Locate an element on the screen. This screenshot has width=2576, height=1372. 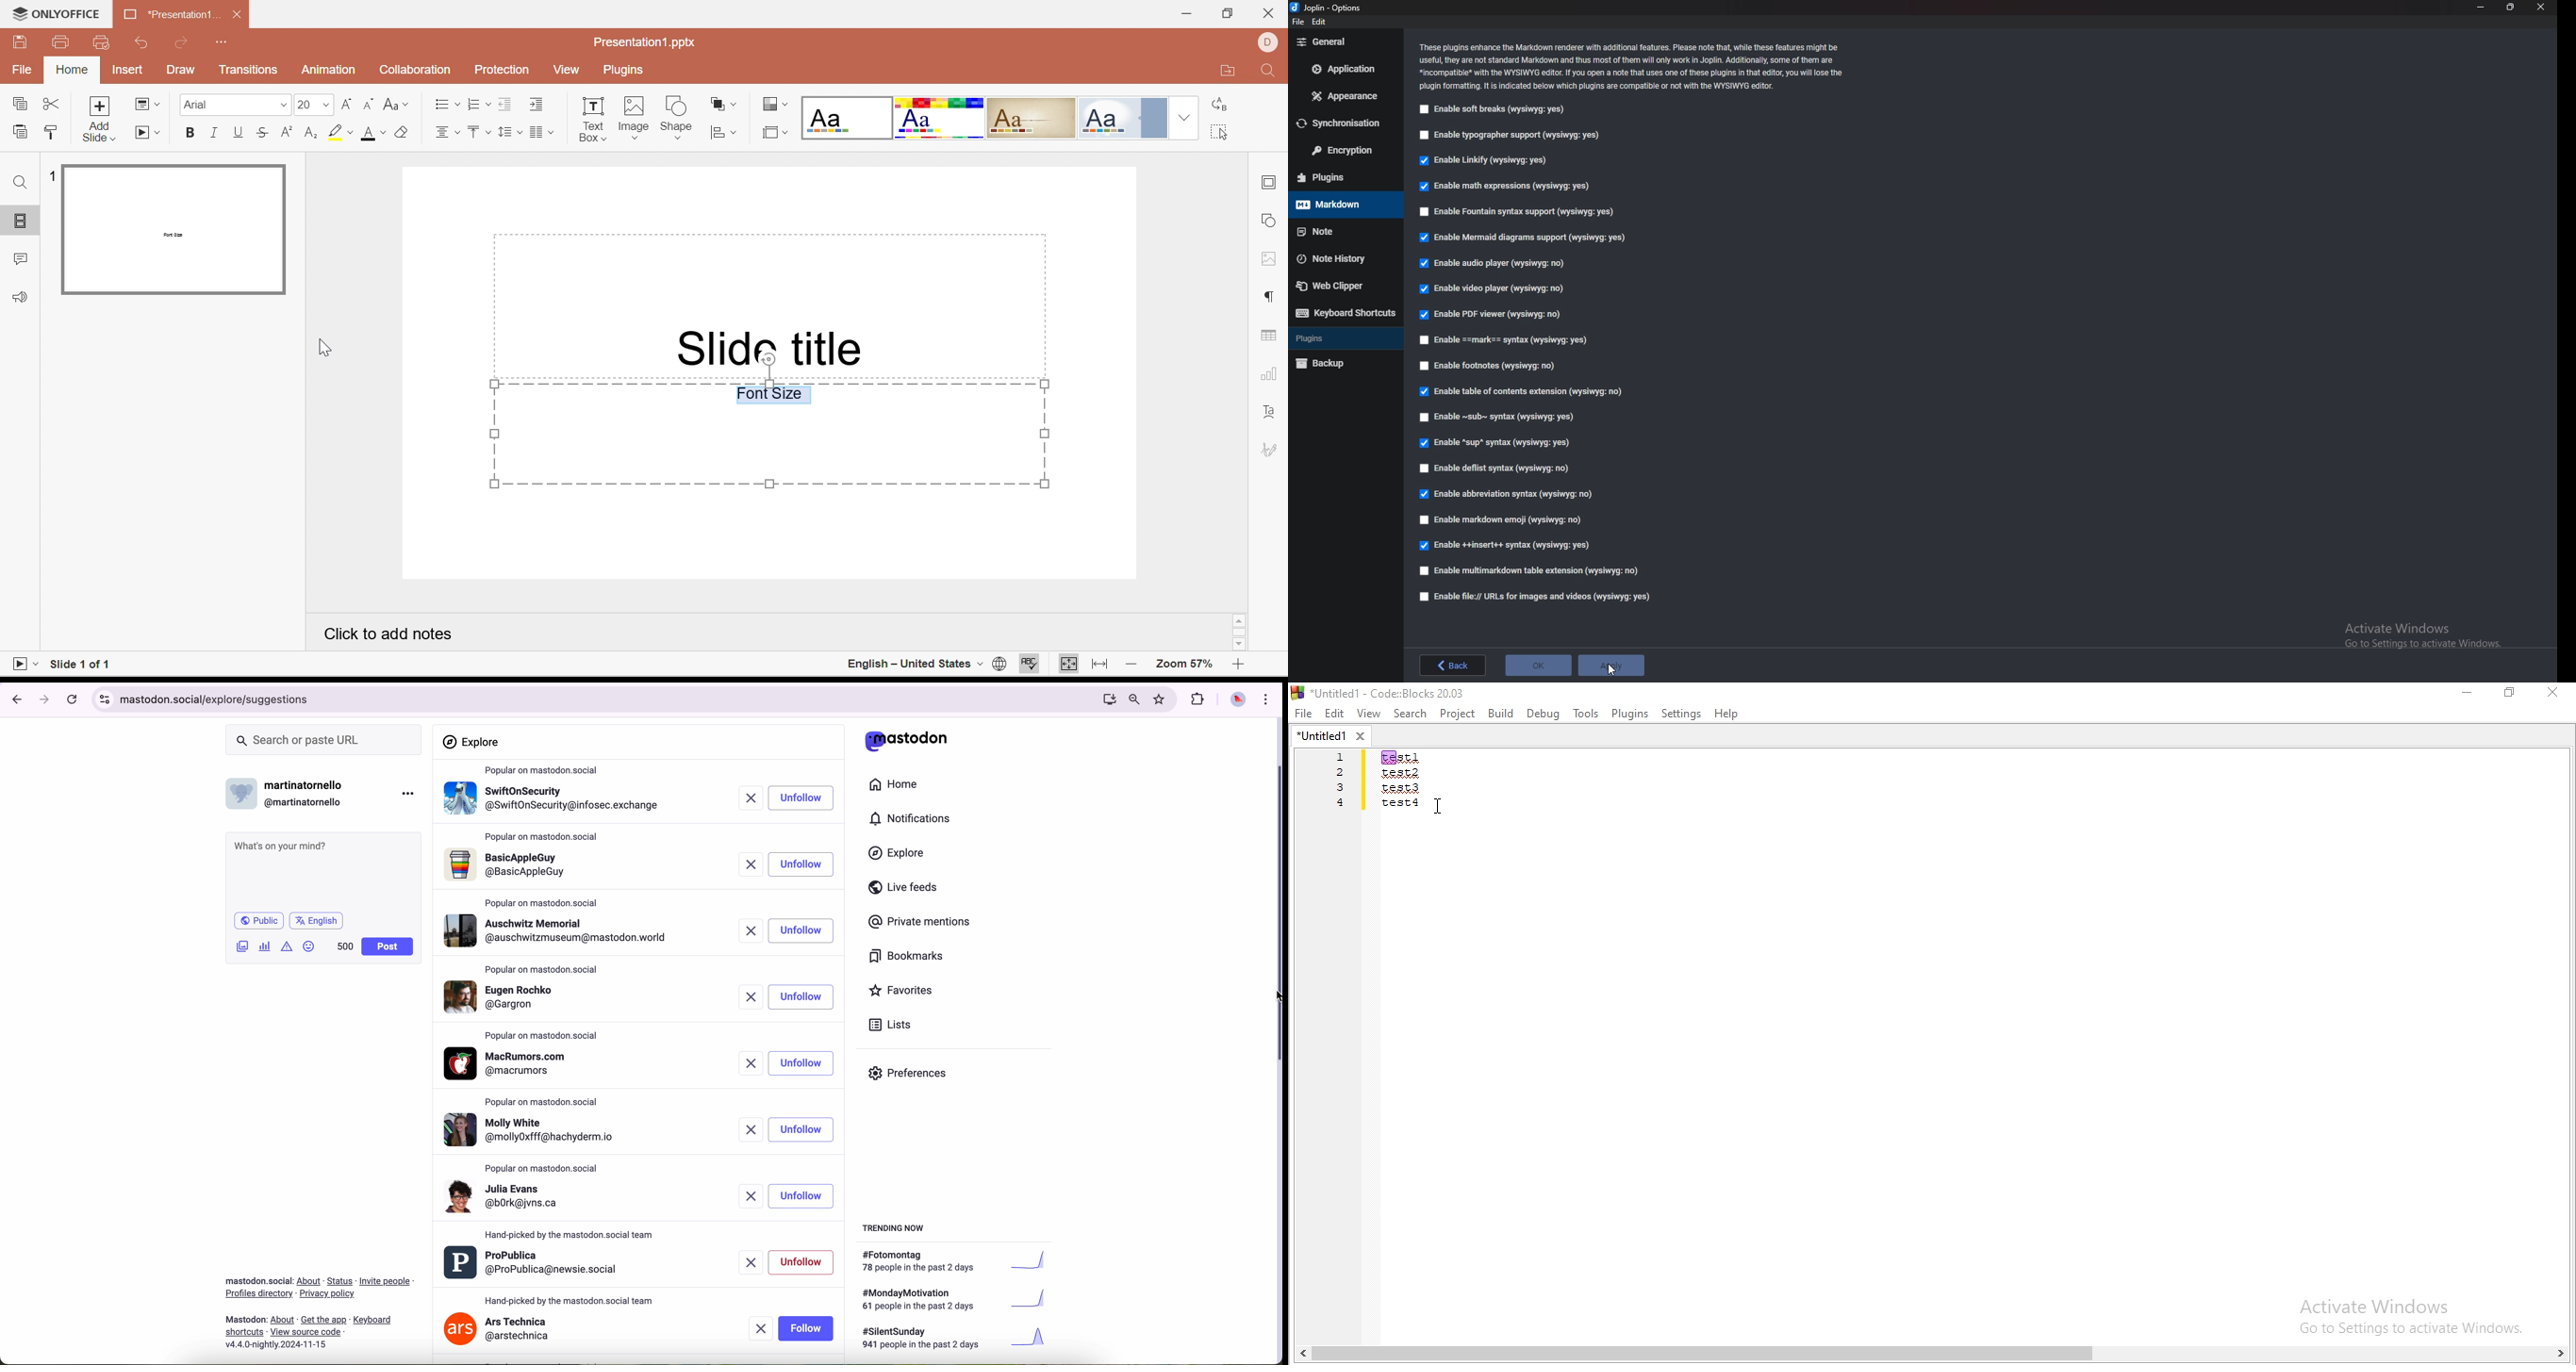
*Presentation1 is located at coordinates (166, 13).